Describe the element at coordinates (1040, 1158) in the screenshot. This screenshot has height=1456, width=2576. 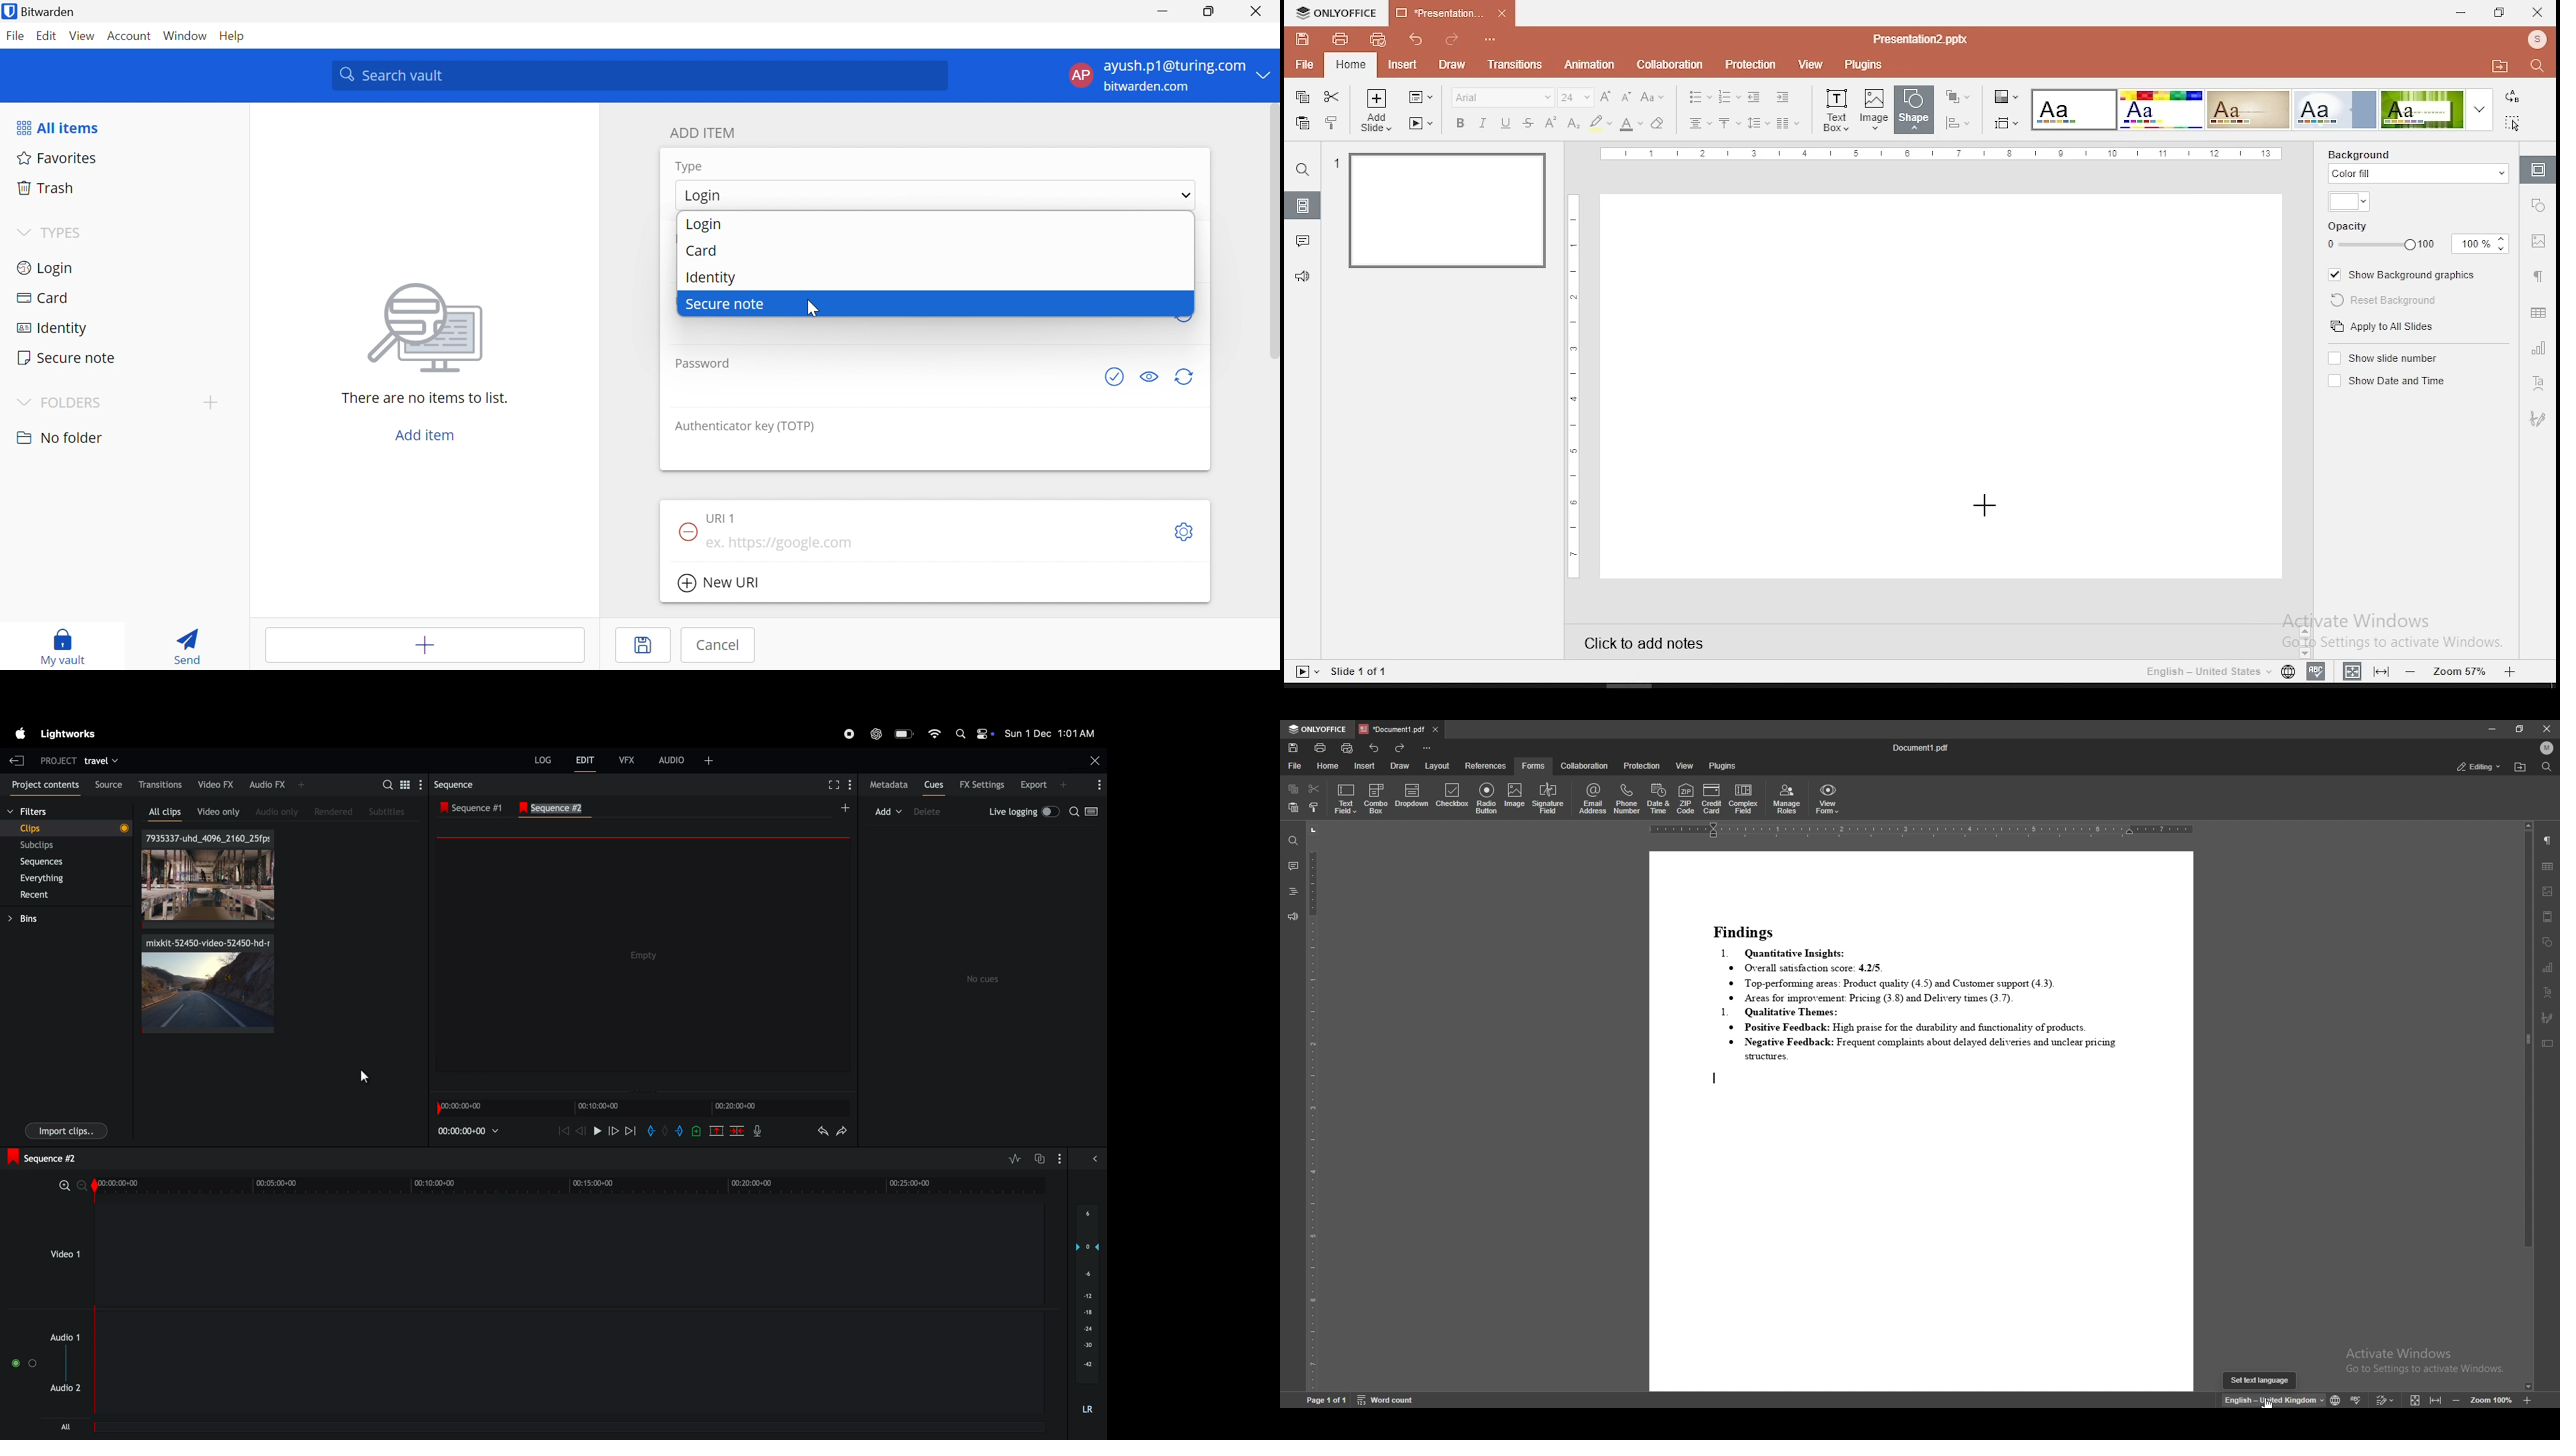
I see `toggle auto track sync` at that location.